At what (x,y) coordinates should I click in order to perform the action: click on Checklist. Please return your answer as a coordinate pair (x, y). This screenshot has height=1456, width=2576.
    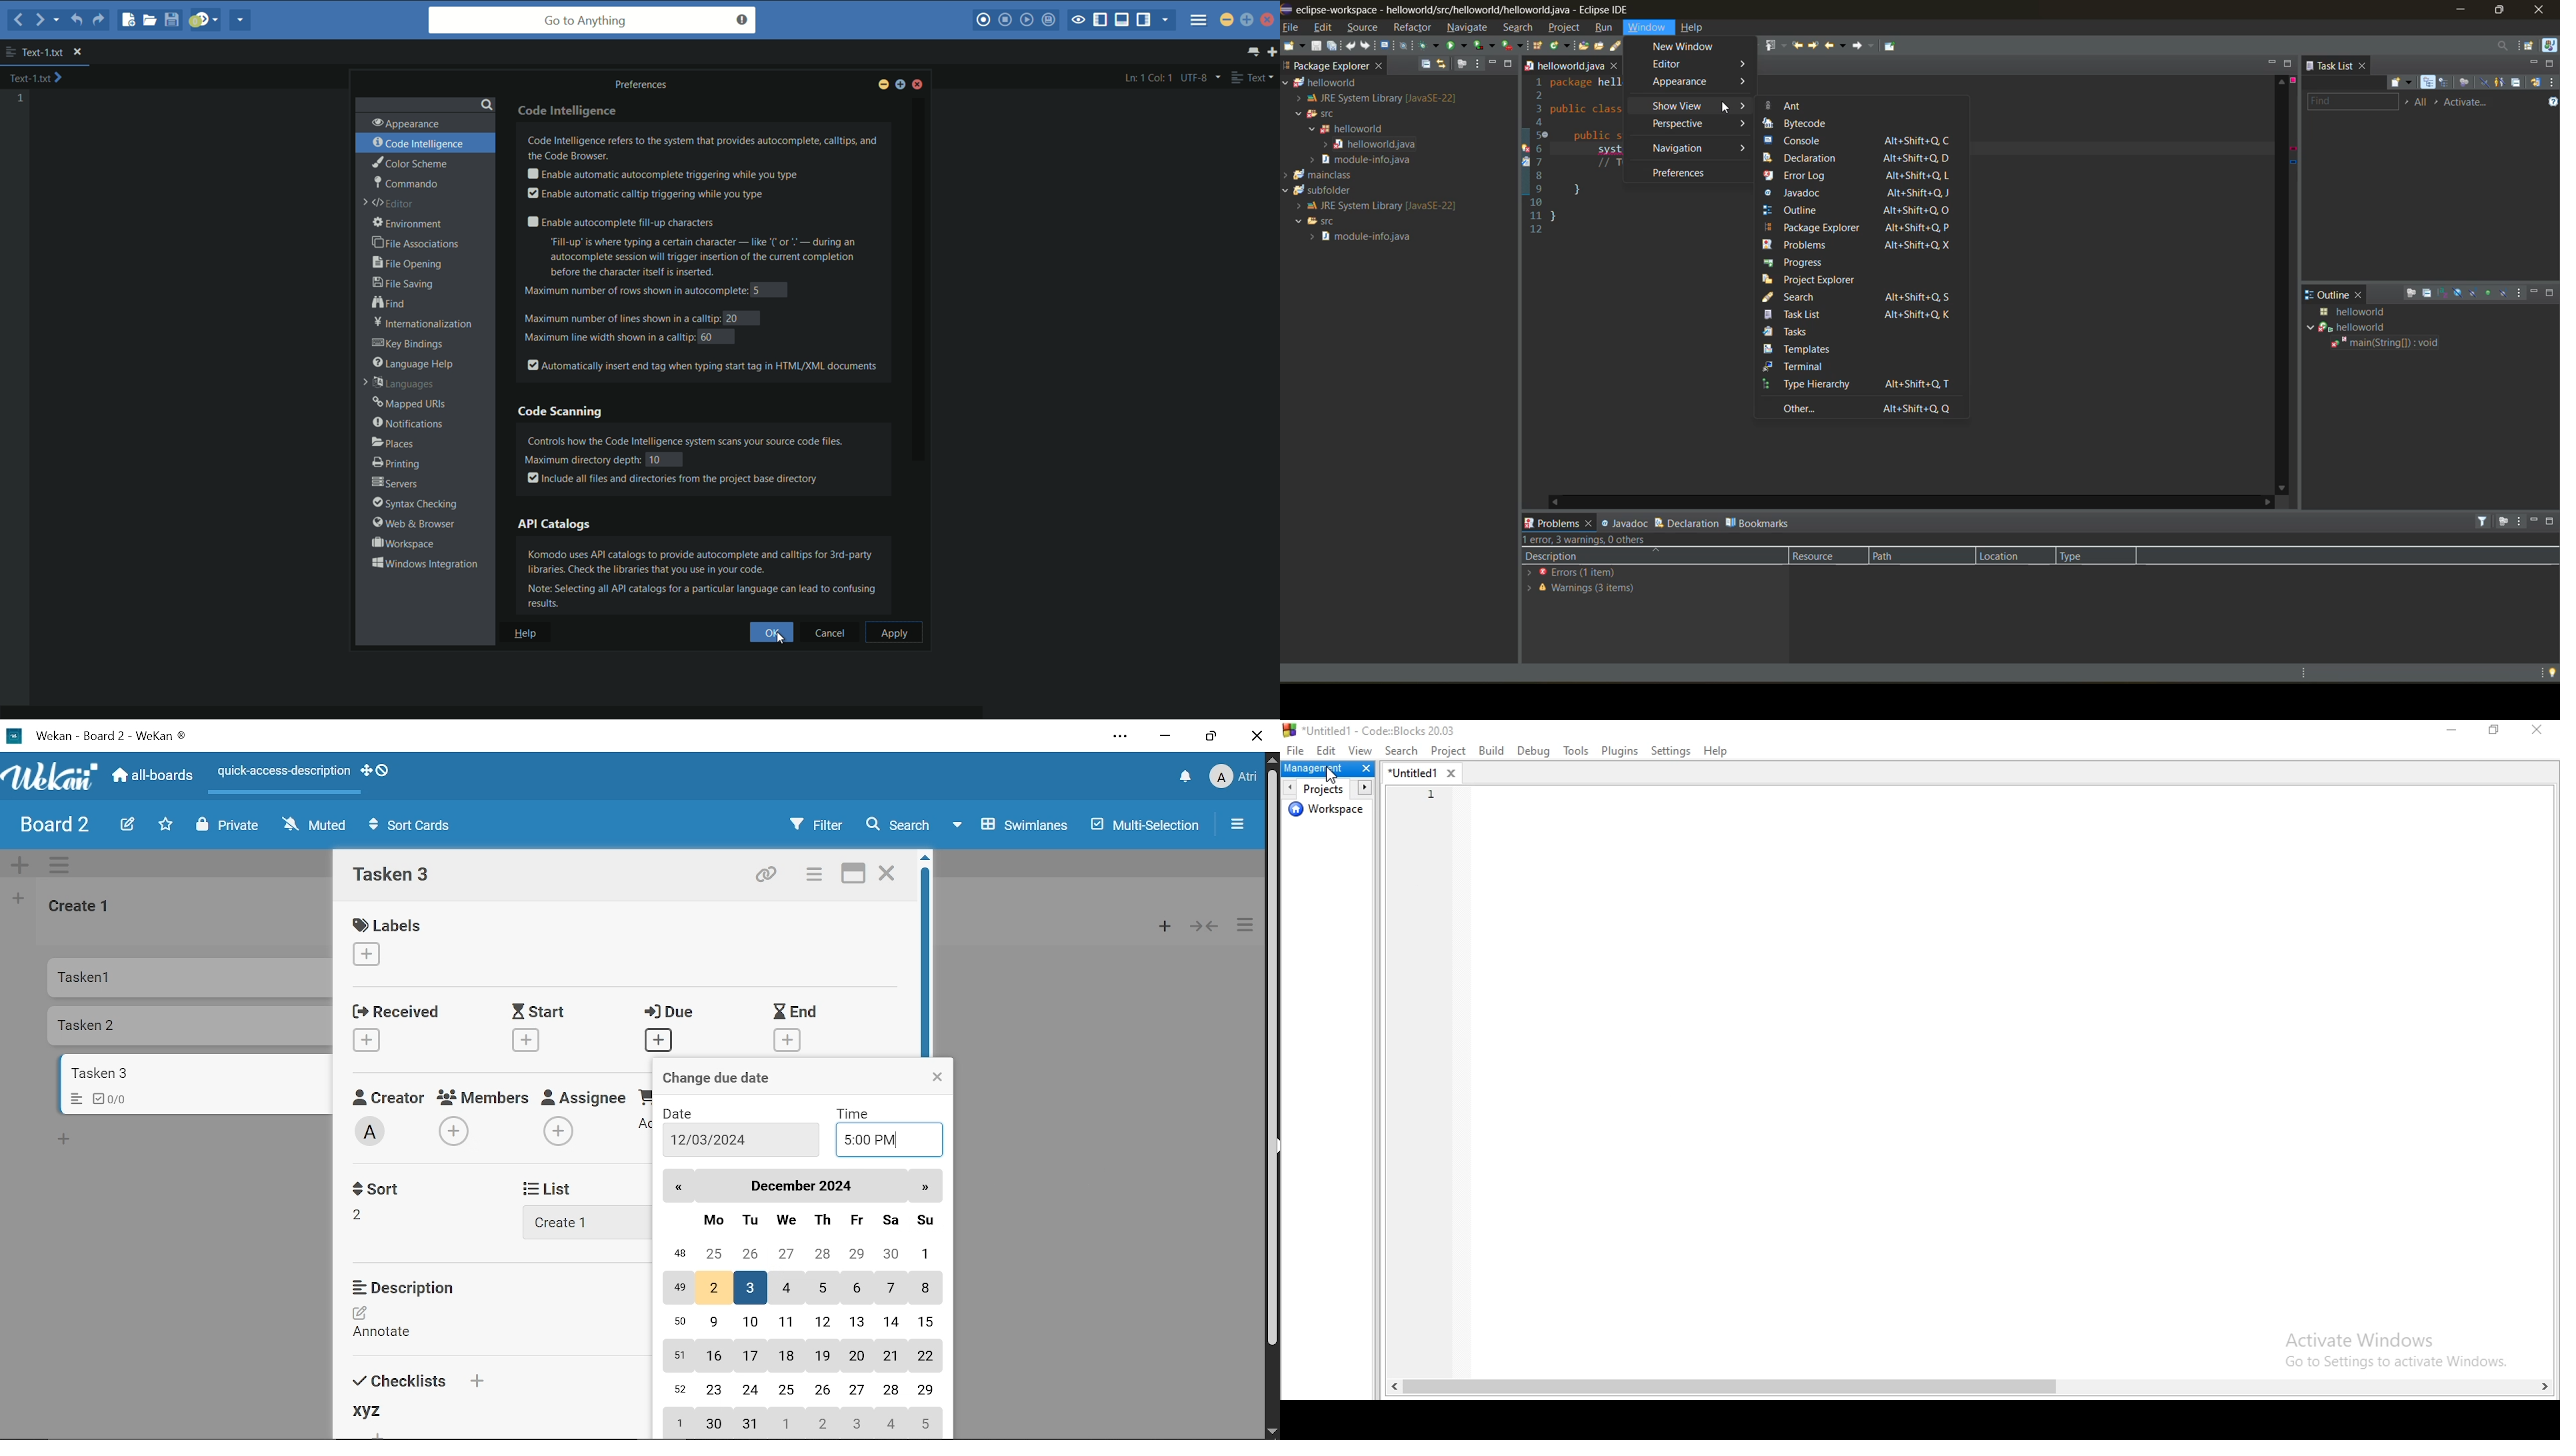
    Looking at the image, I should click on (117, 1099).